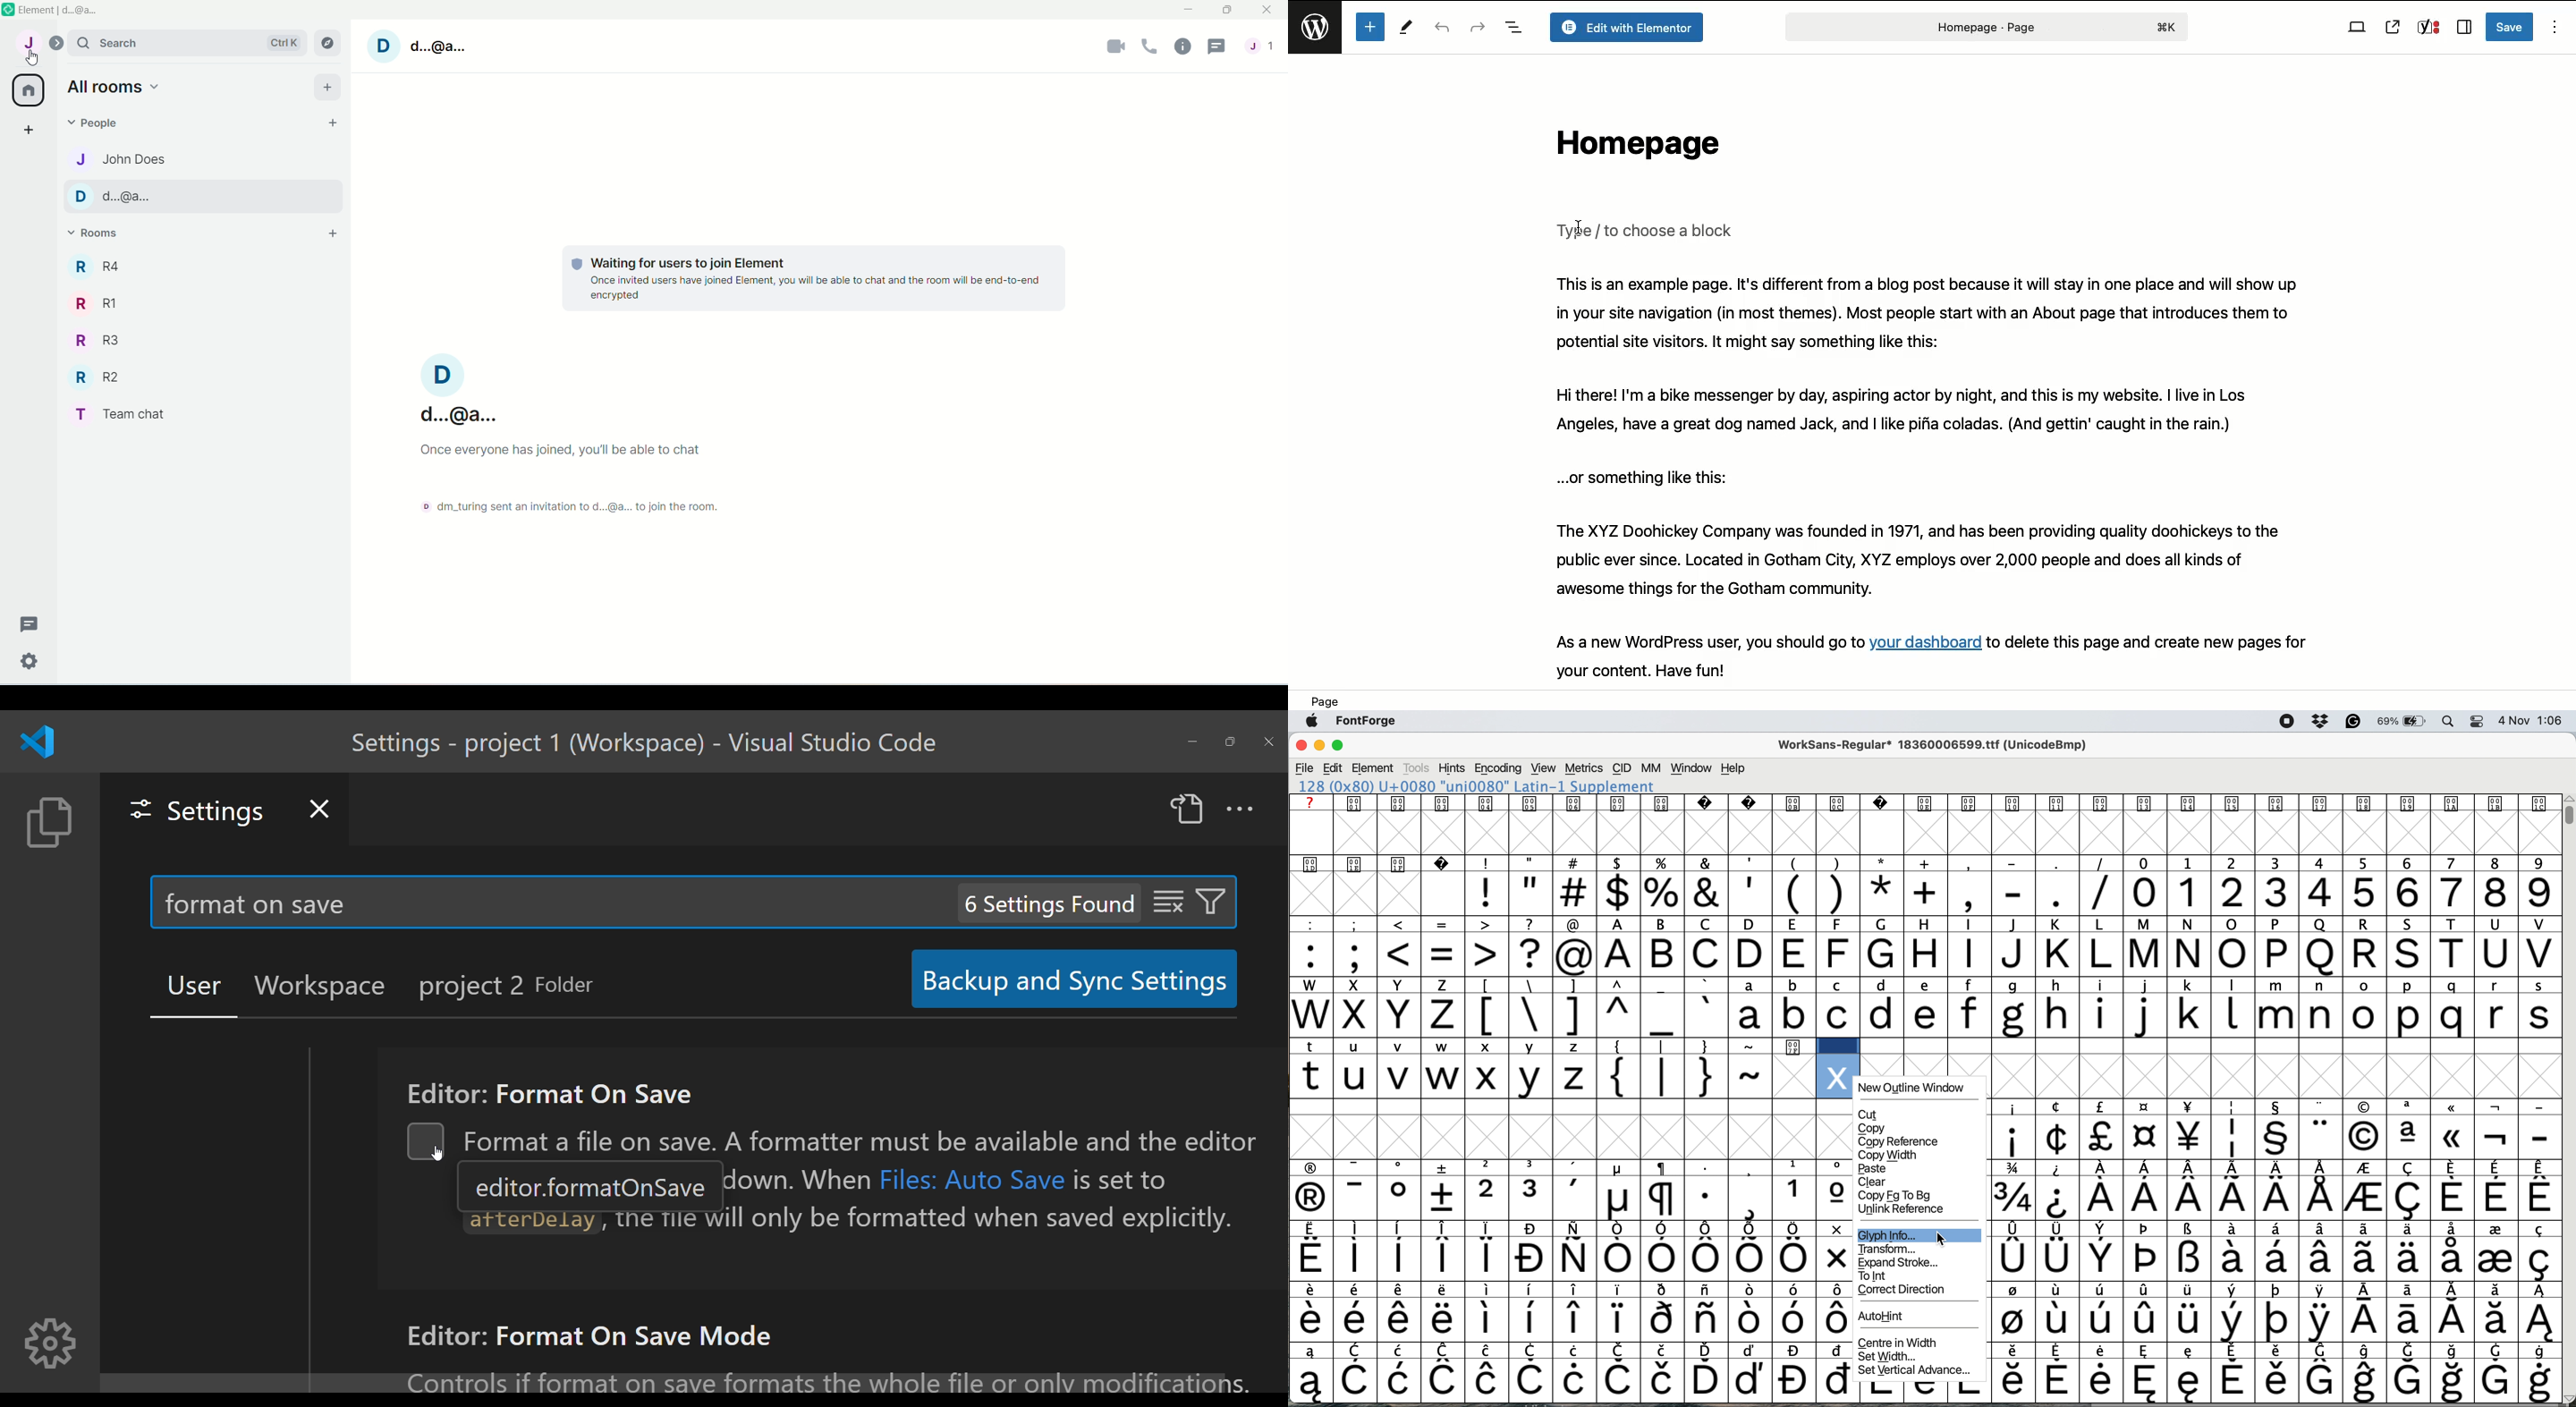 This screenshot has height=1428, width=2576. I want to click on Room info, so click(1185, 48).